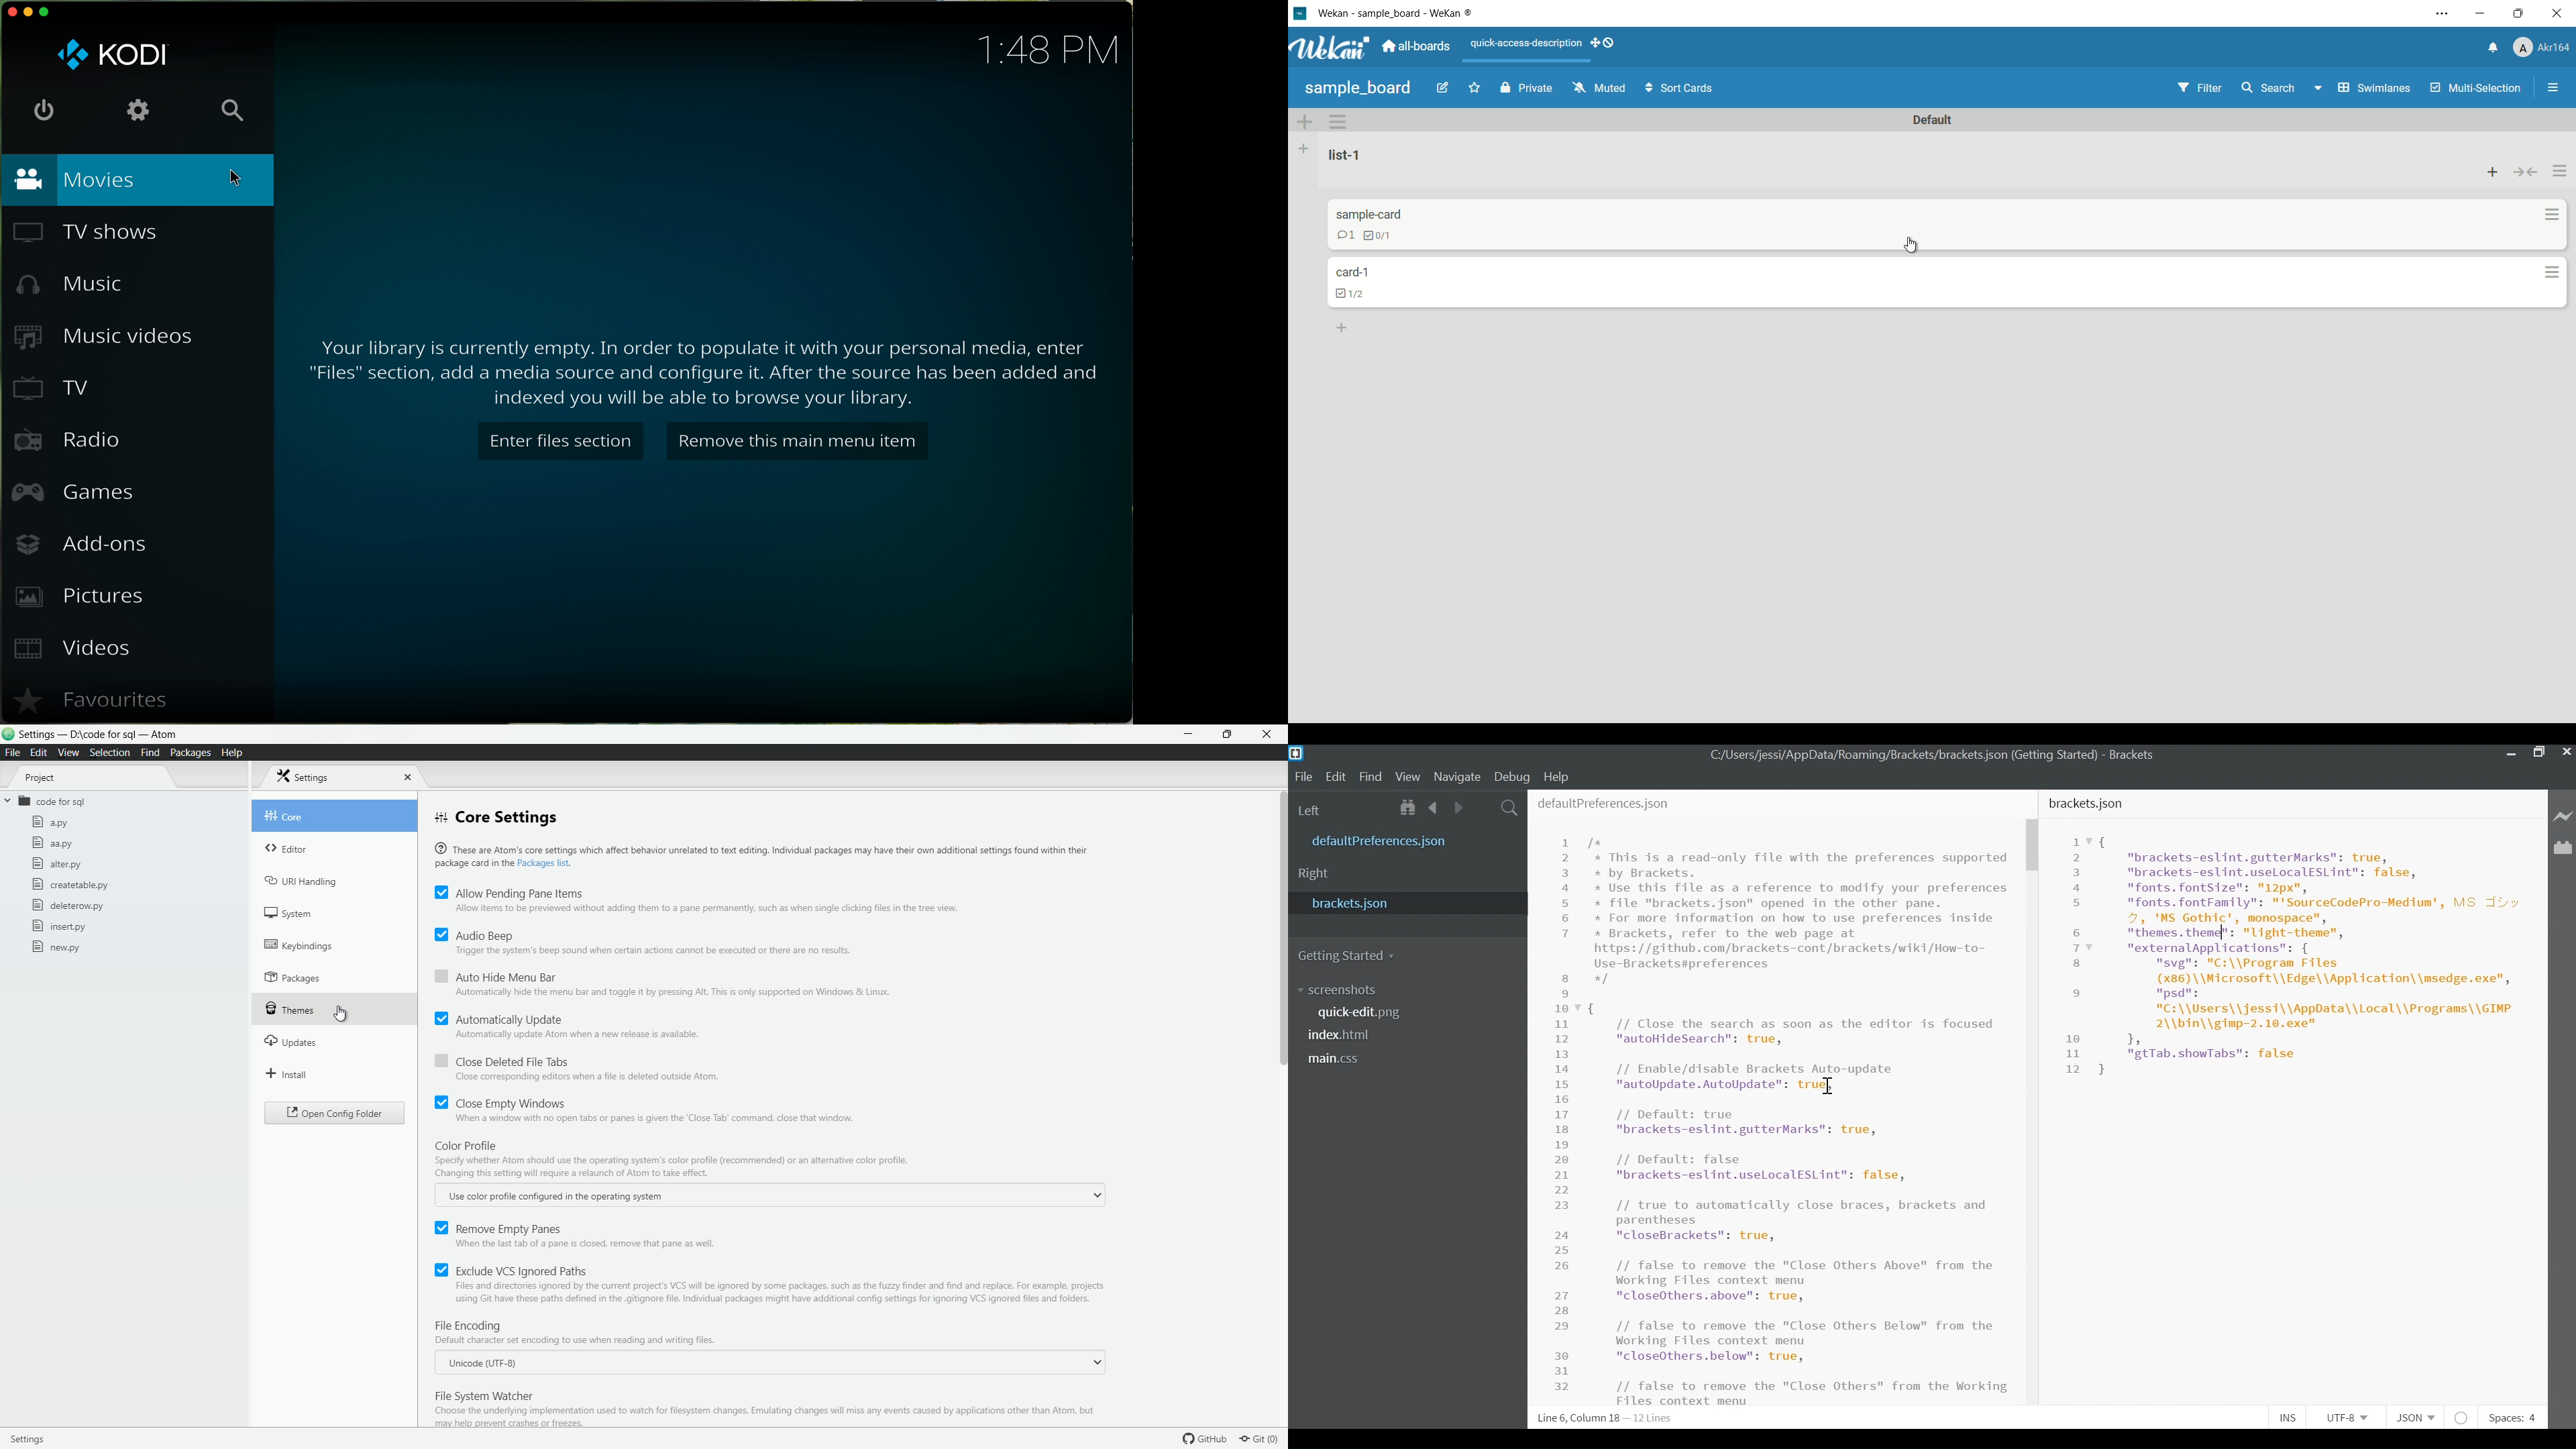 The width and height of the screenshot is (2576, 1456). Describe the element at coordinates (40, 778) in the screenshot. I see `project tab` at that location.